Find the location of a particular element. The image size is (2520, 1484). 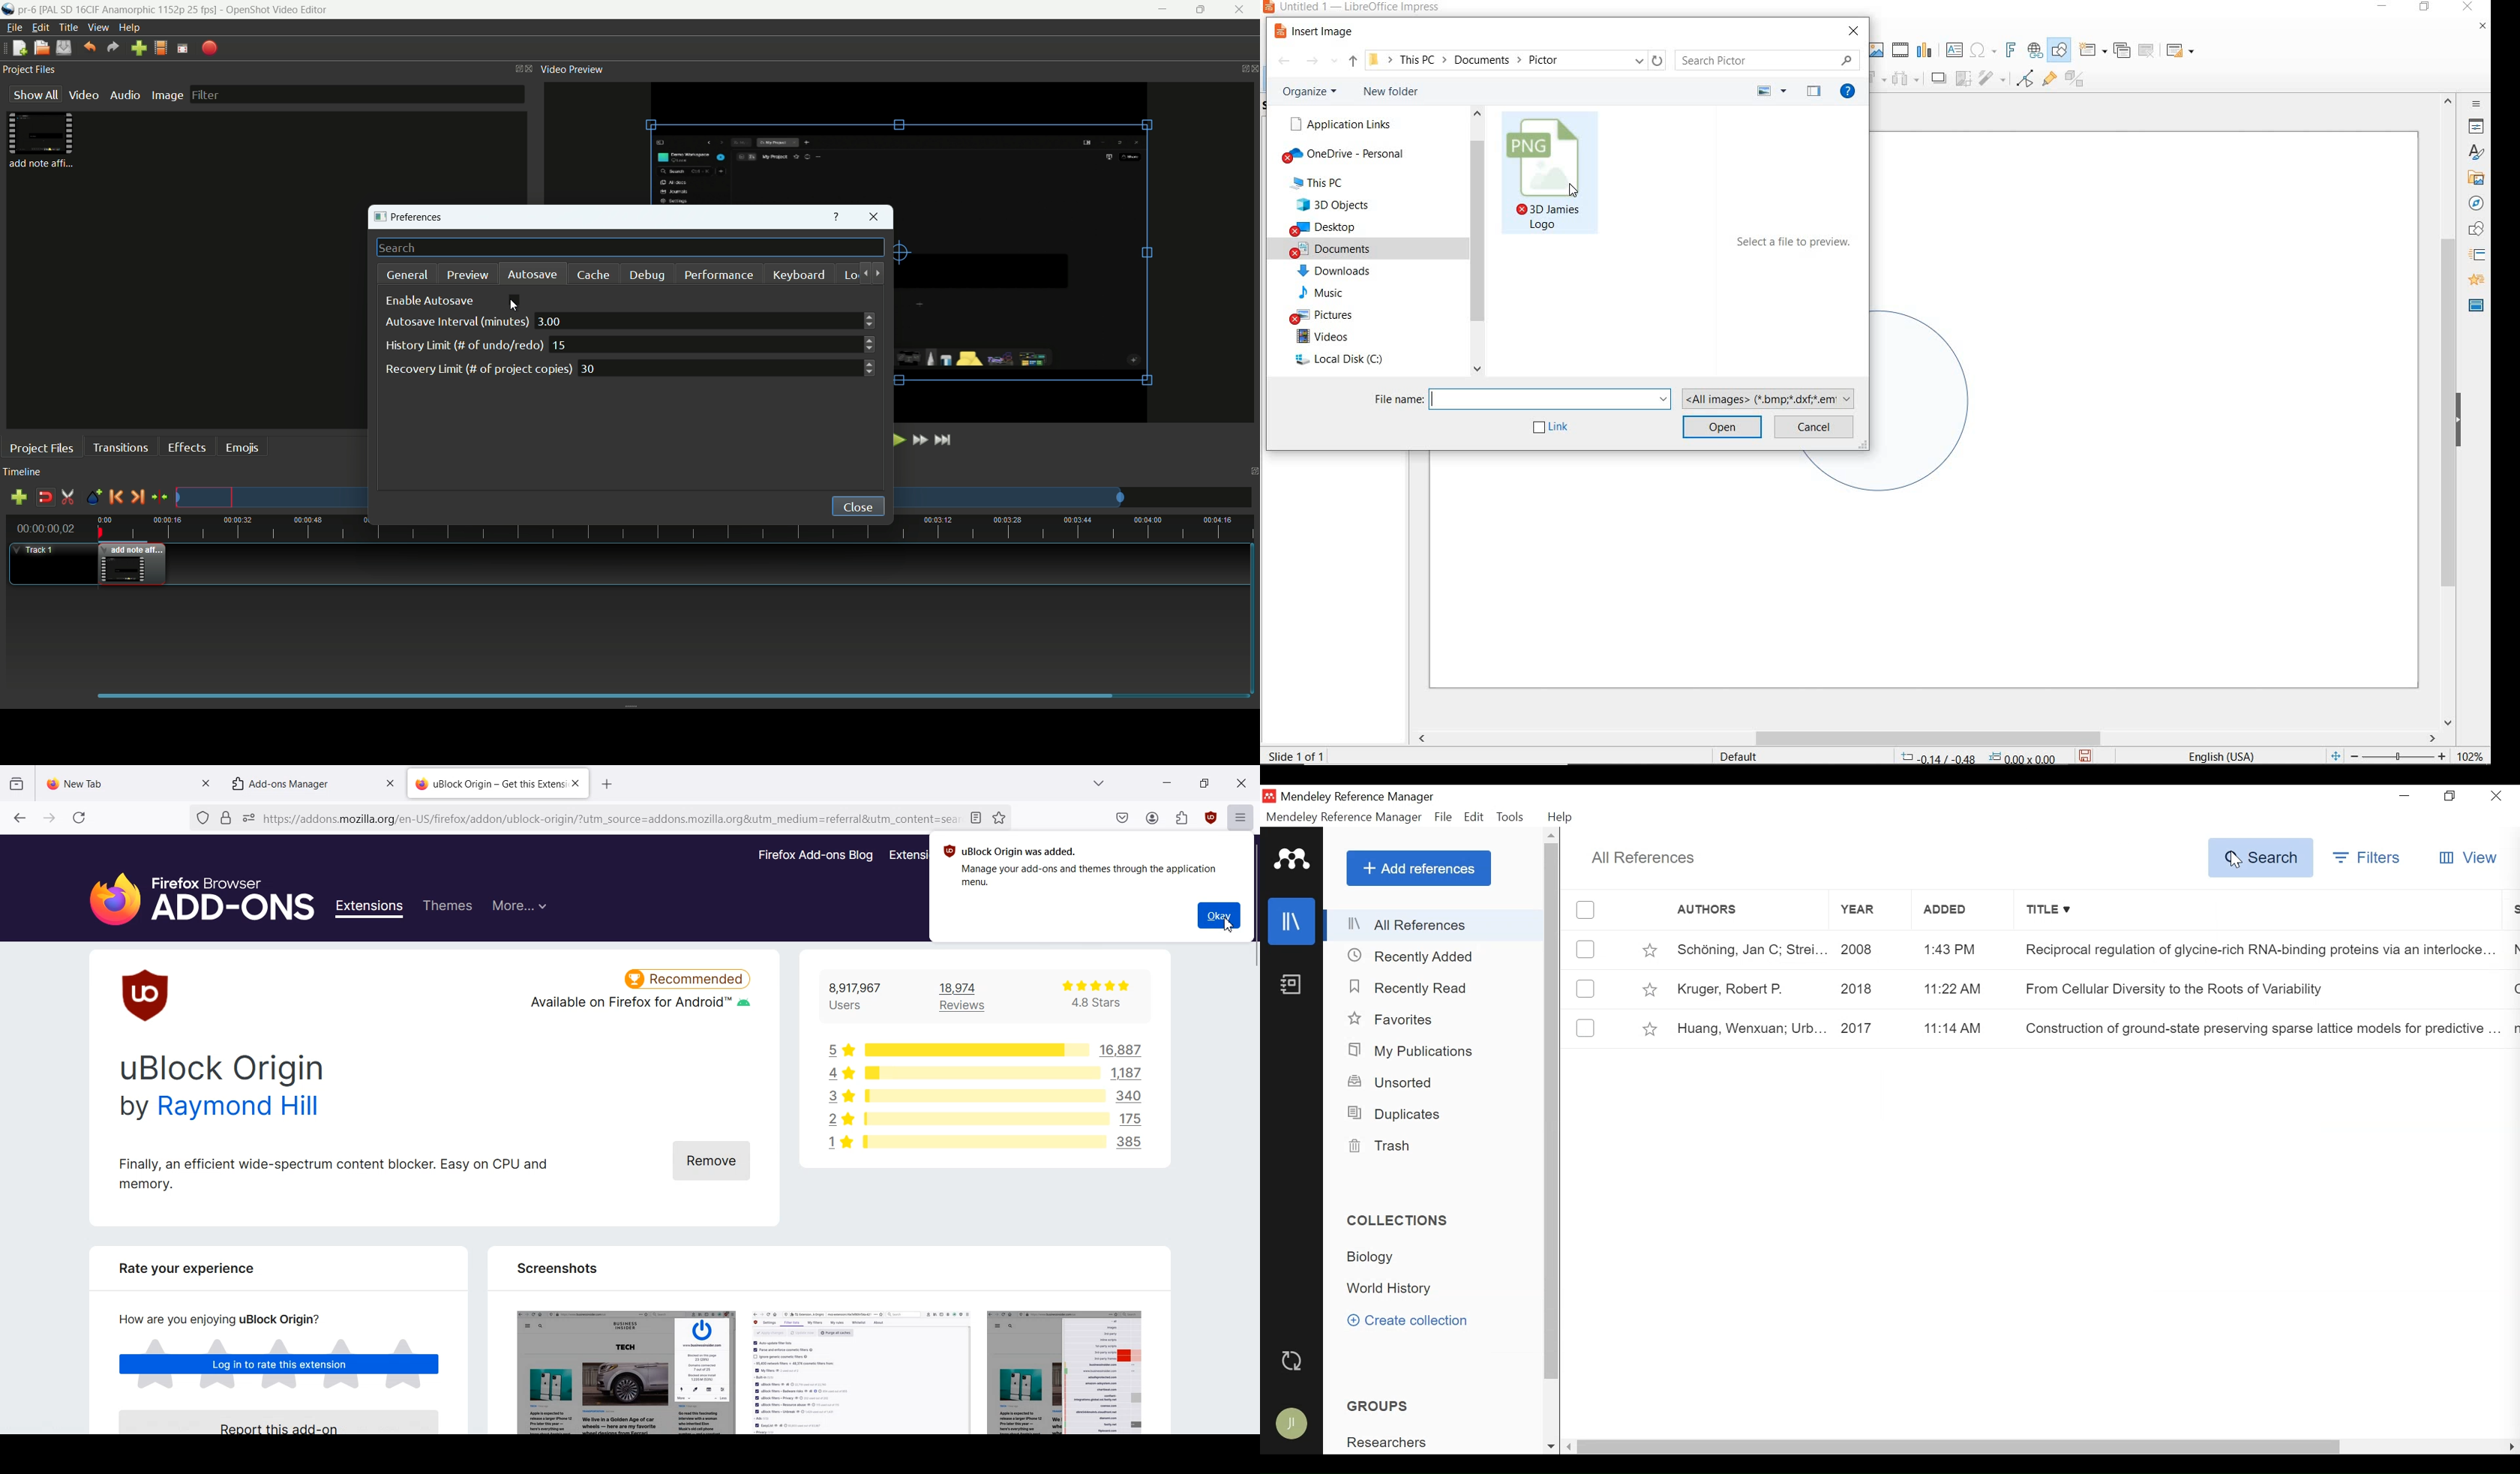

Toggle Favorites is located at coordinates (1651, 1029).